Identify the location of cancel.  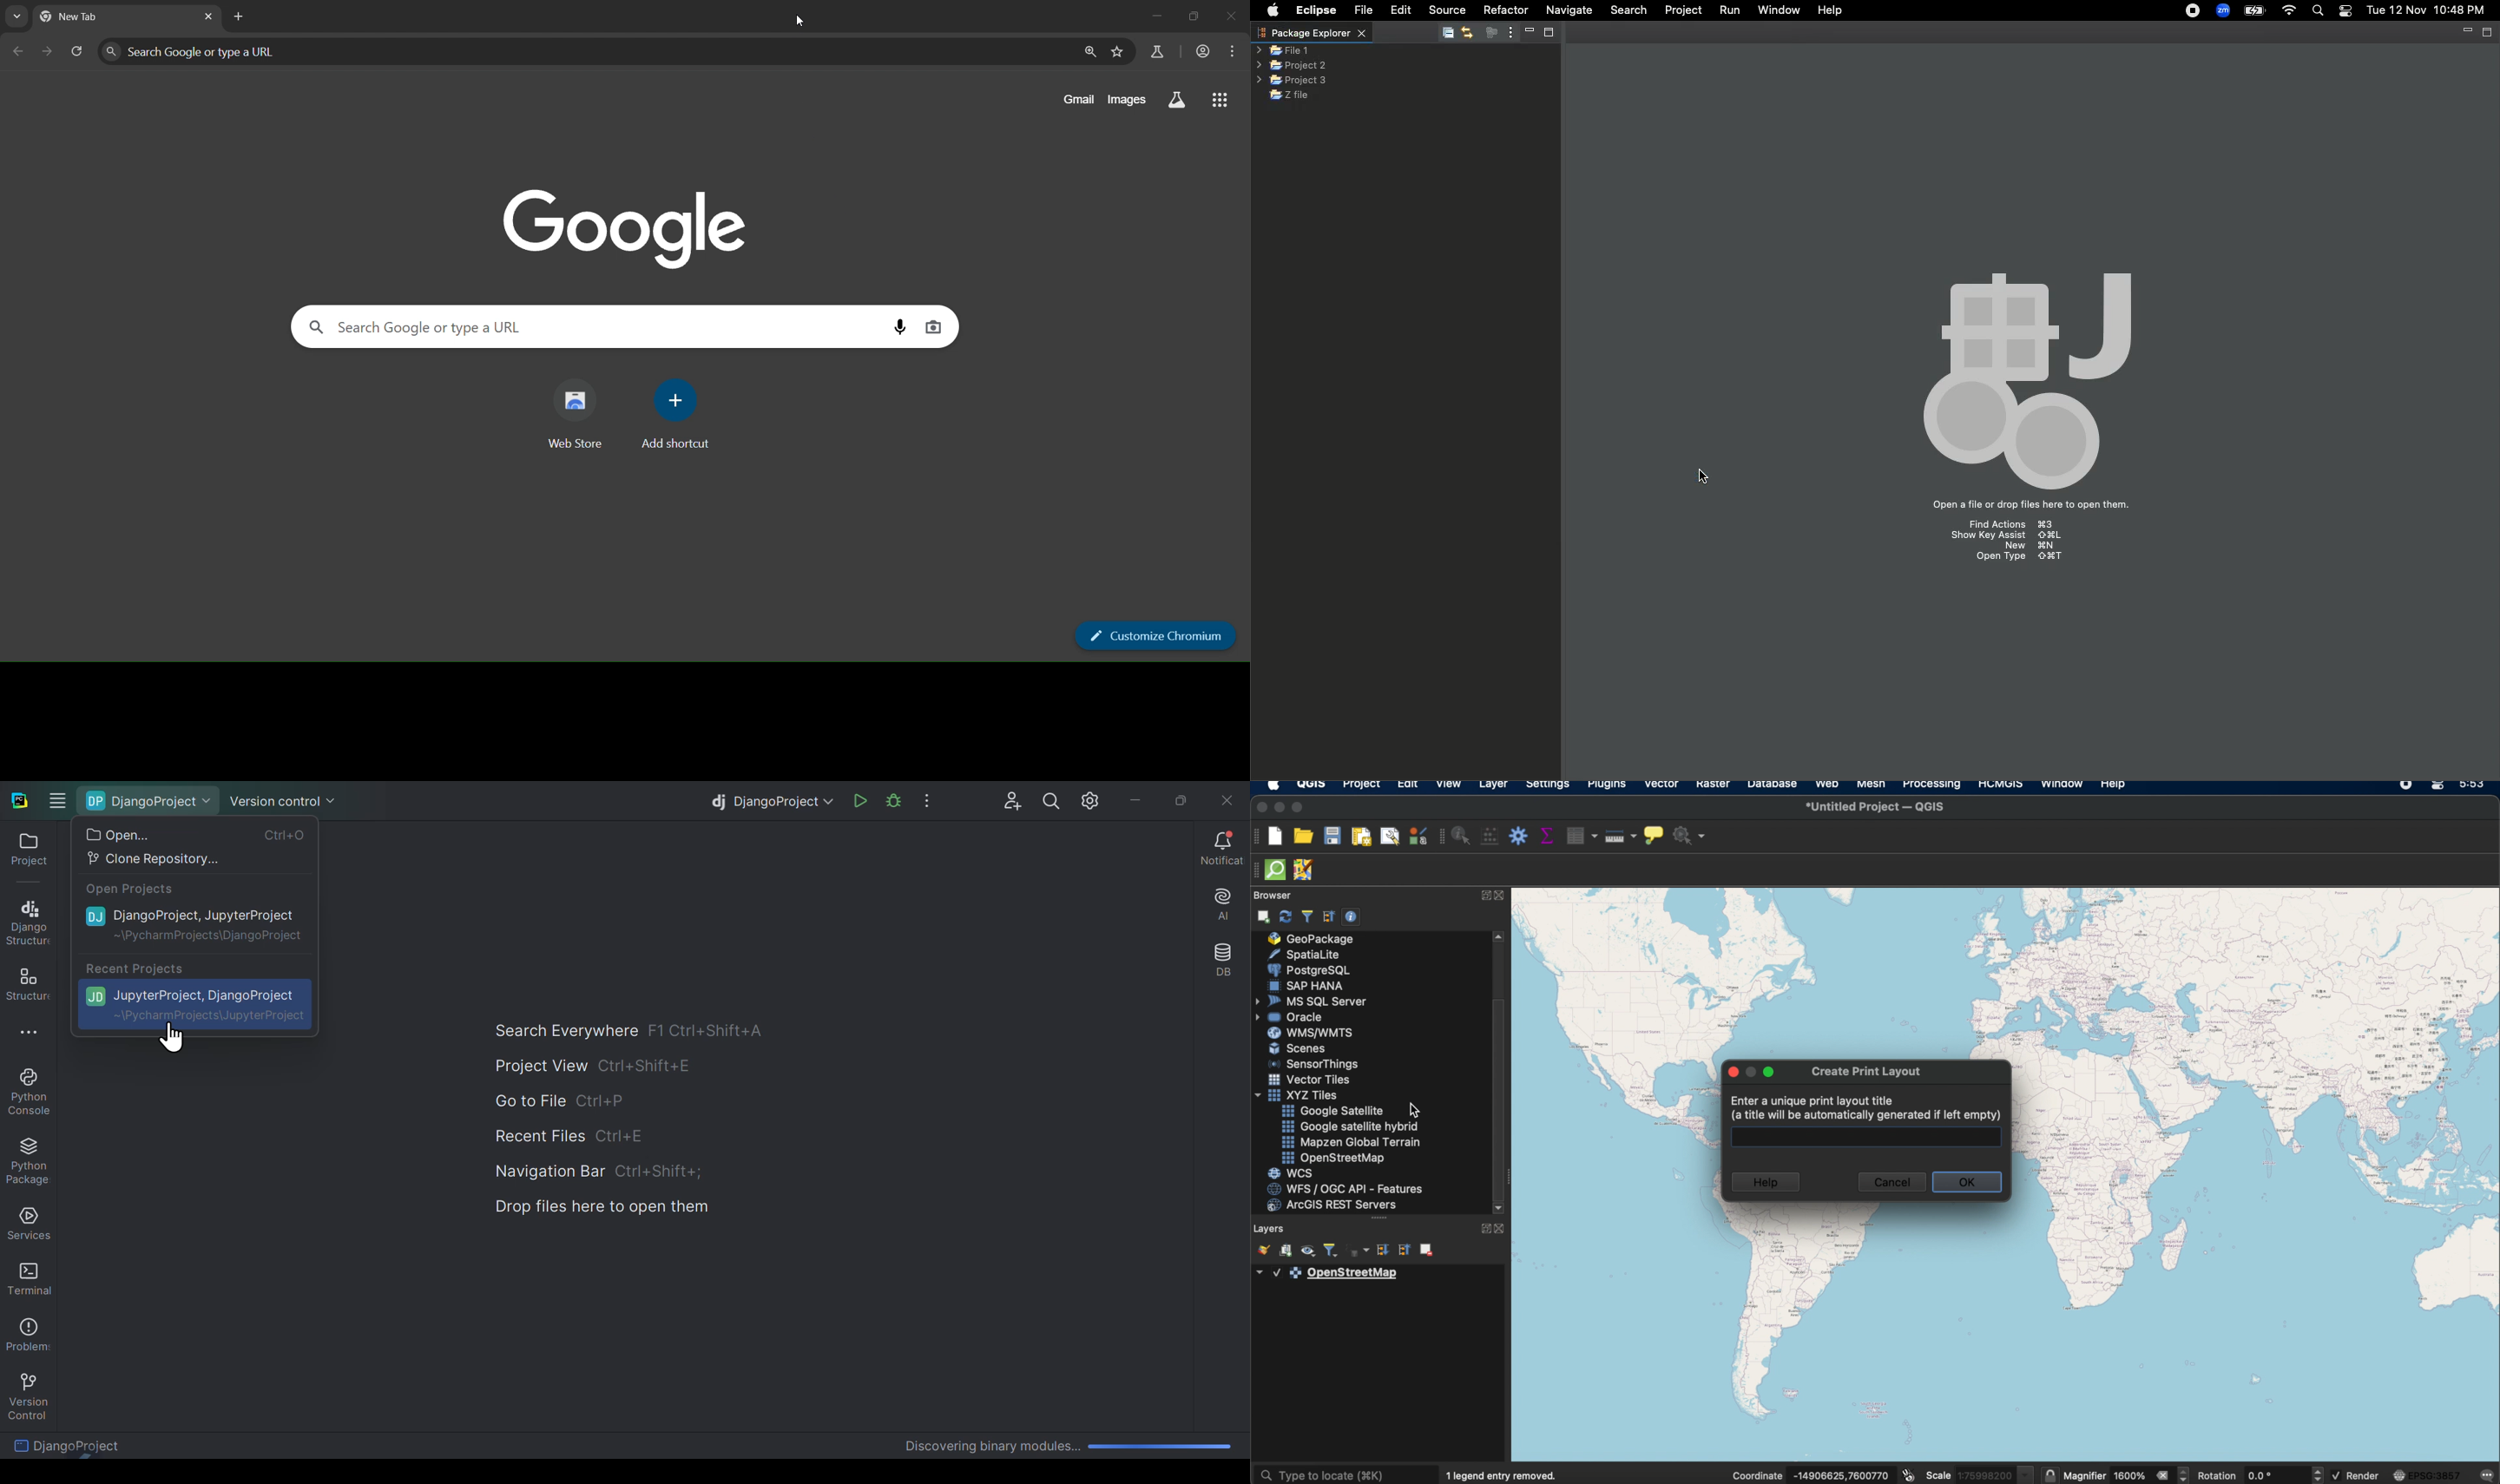
(1893, 1181).